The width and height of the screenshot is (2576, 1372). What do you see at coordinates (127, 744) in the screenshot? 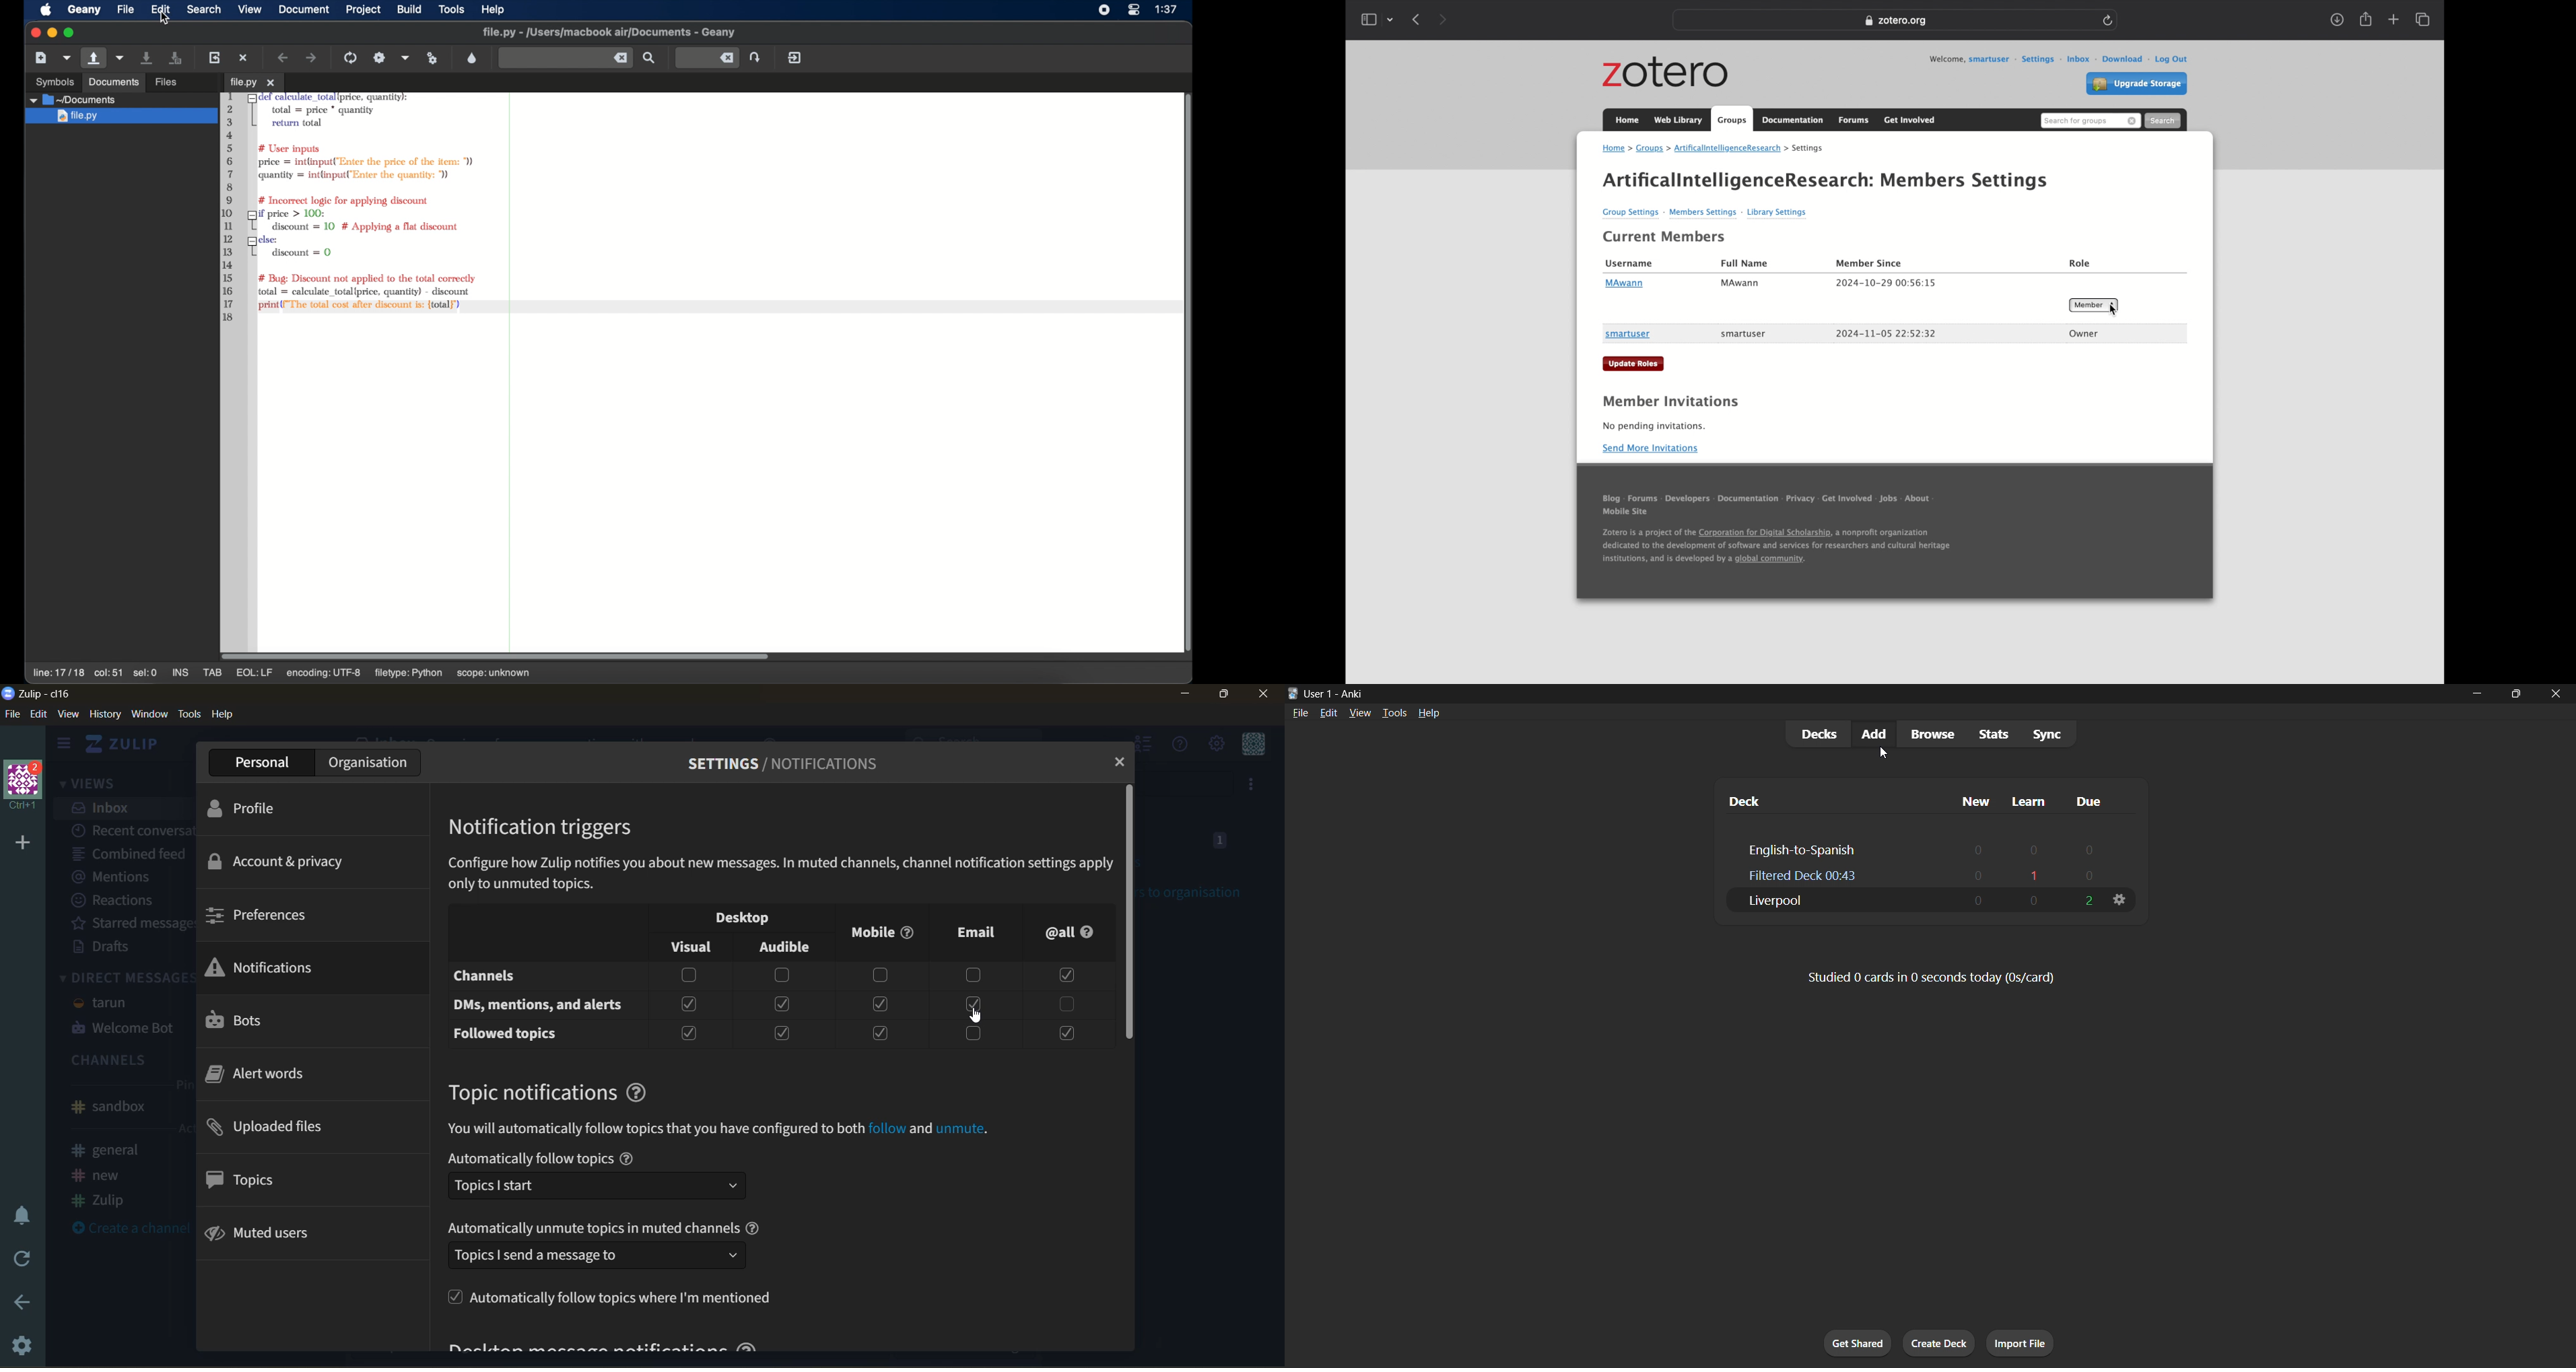
I see `home view` at bounding box center [127, 744].